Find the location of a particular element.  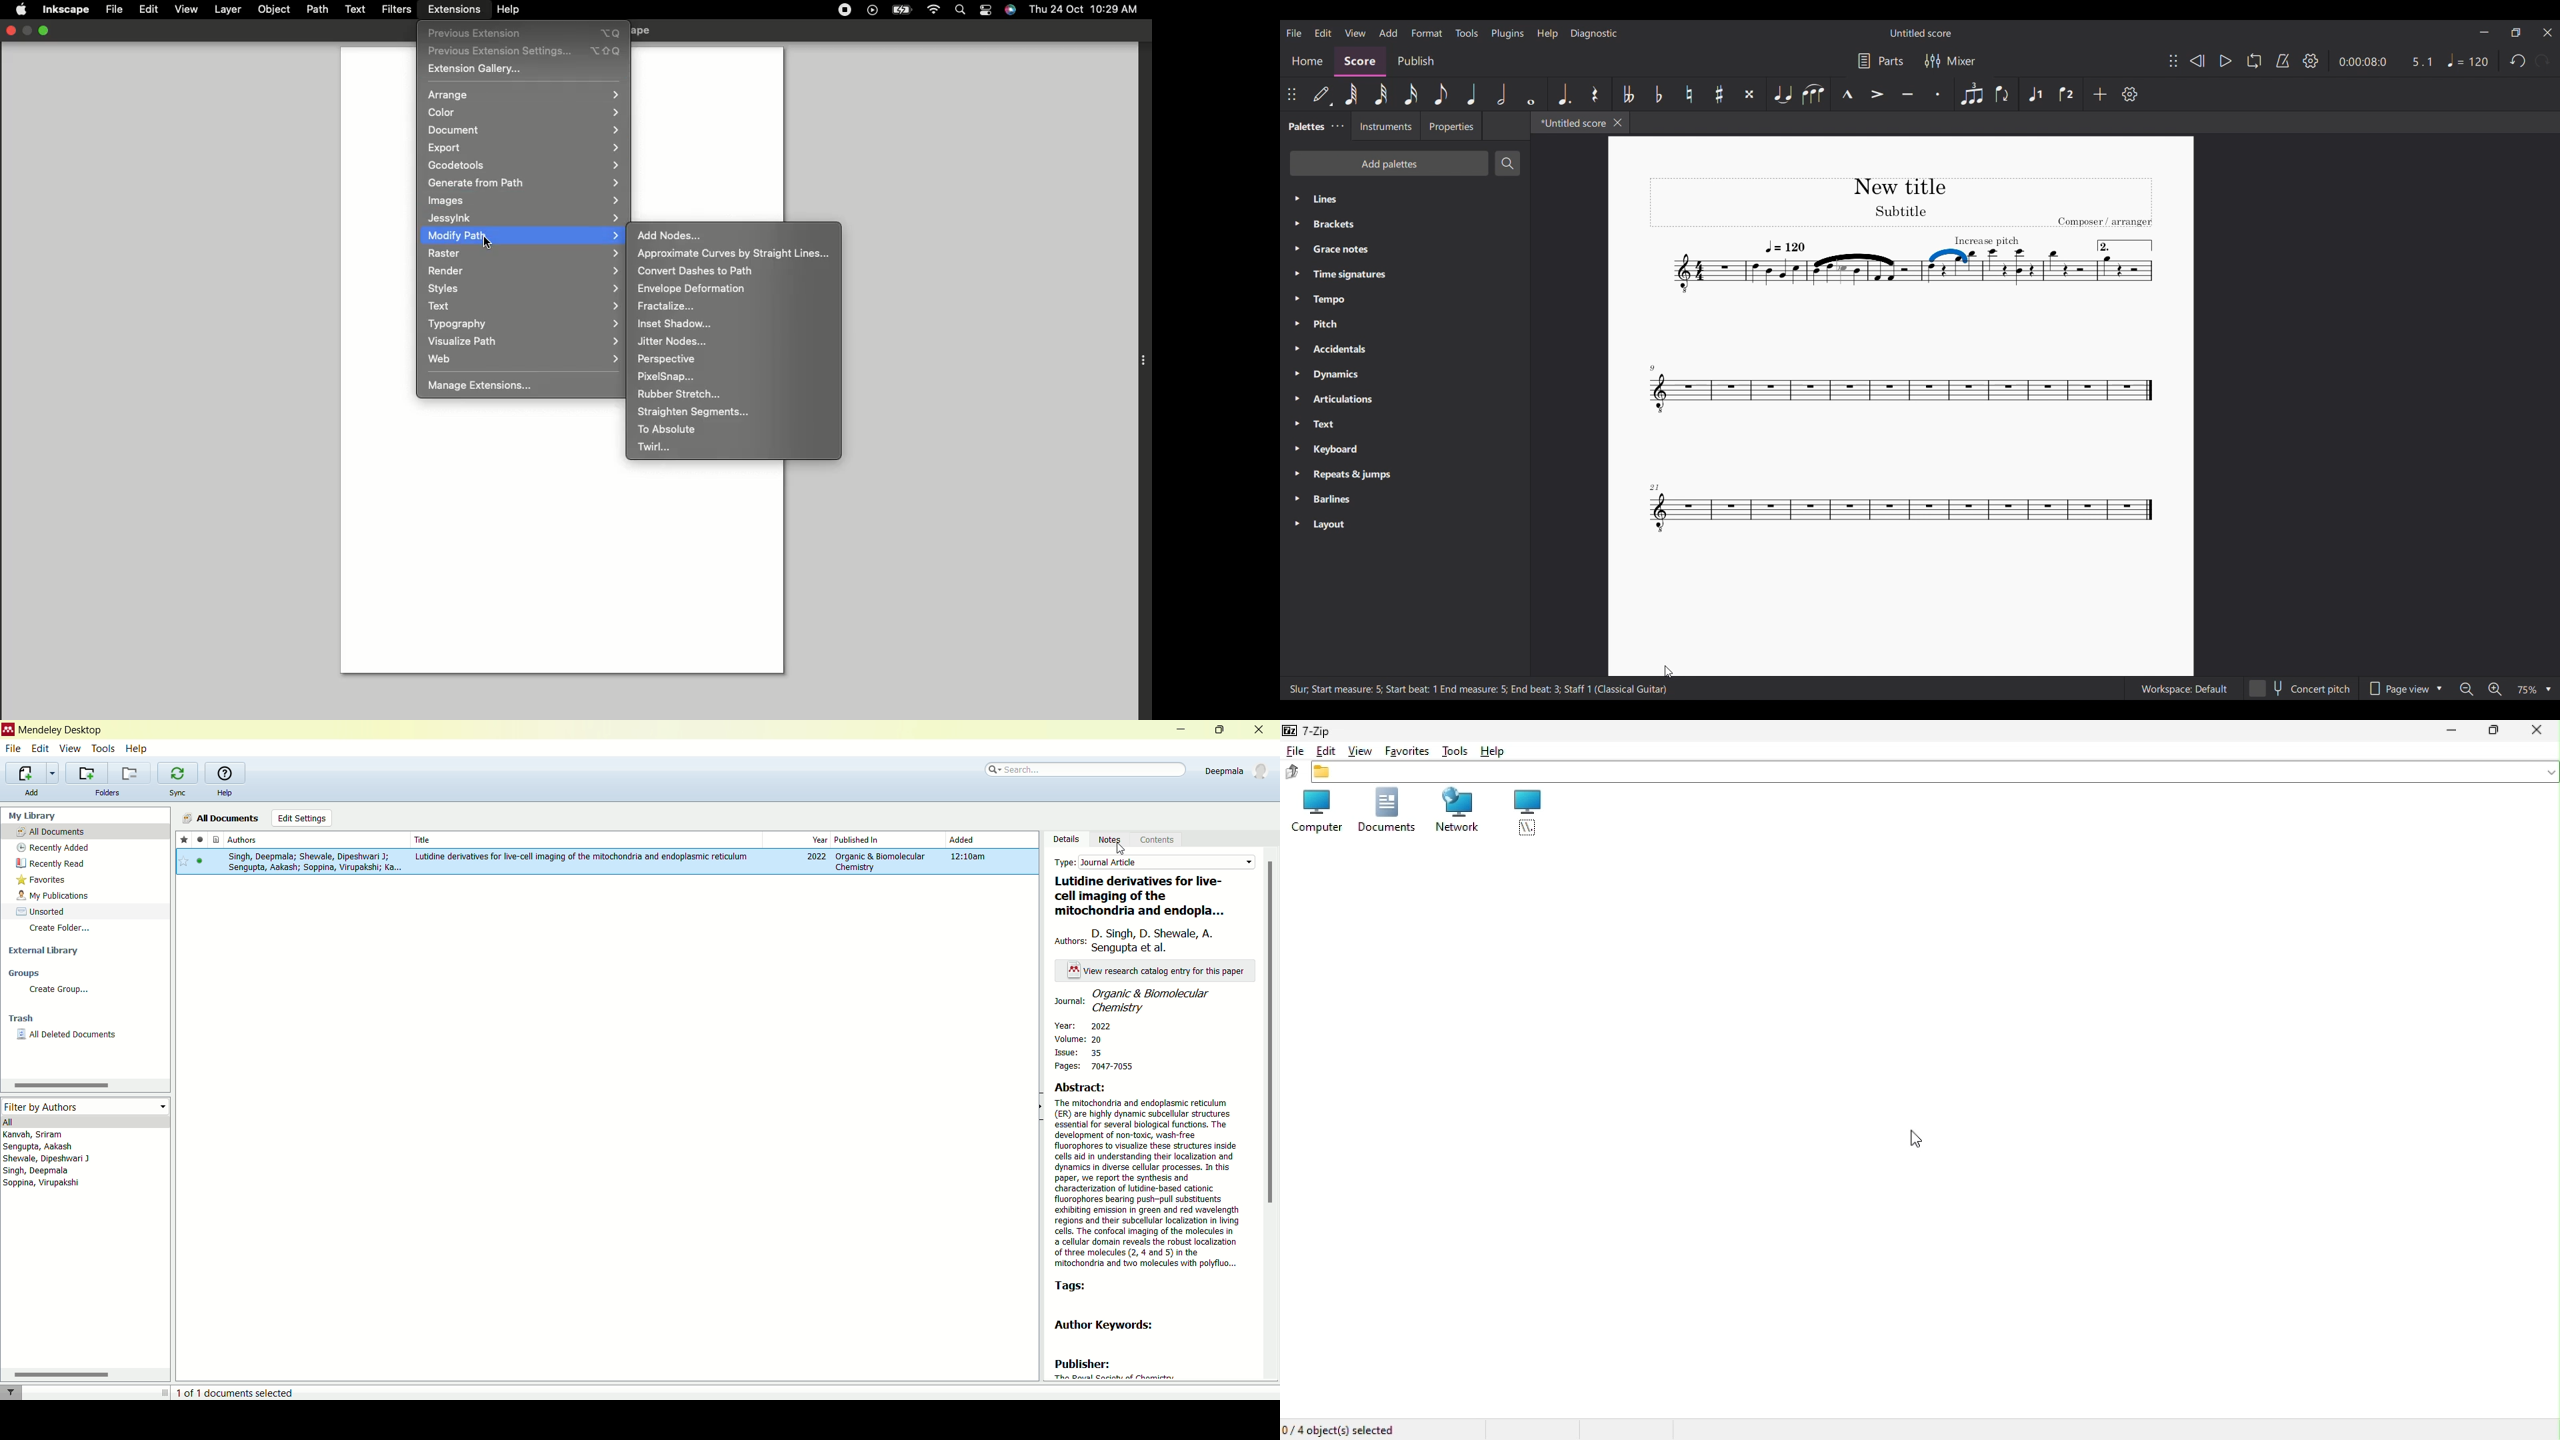

Text is located at coordinates (525, 306).